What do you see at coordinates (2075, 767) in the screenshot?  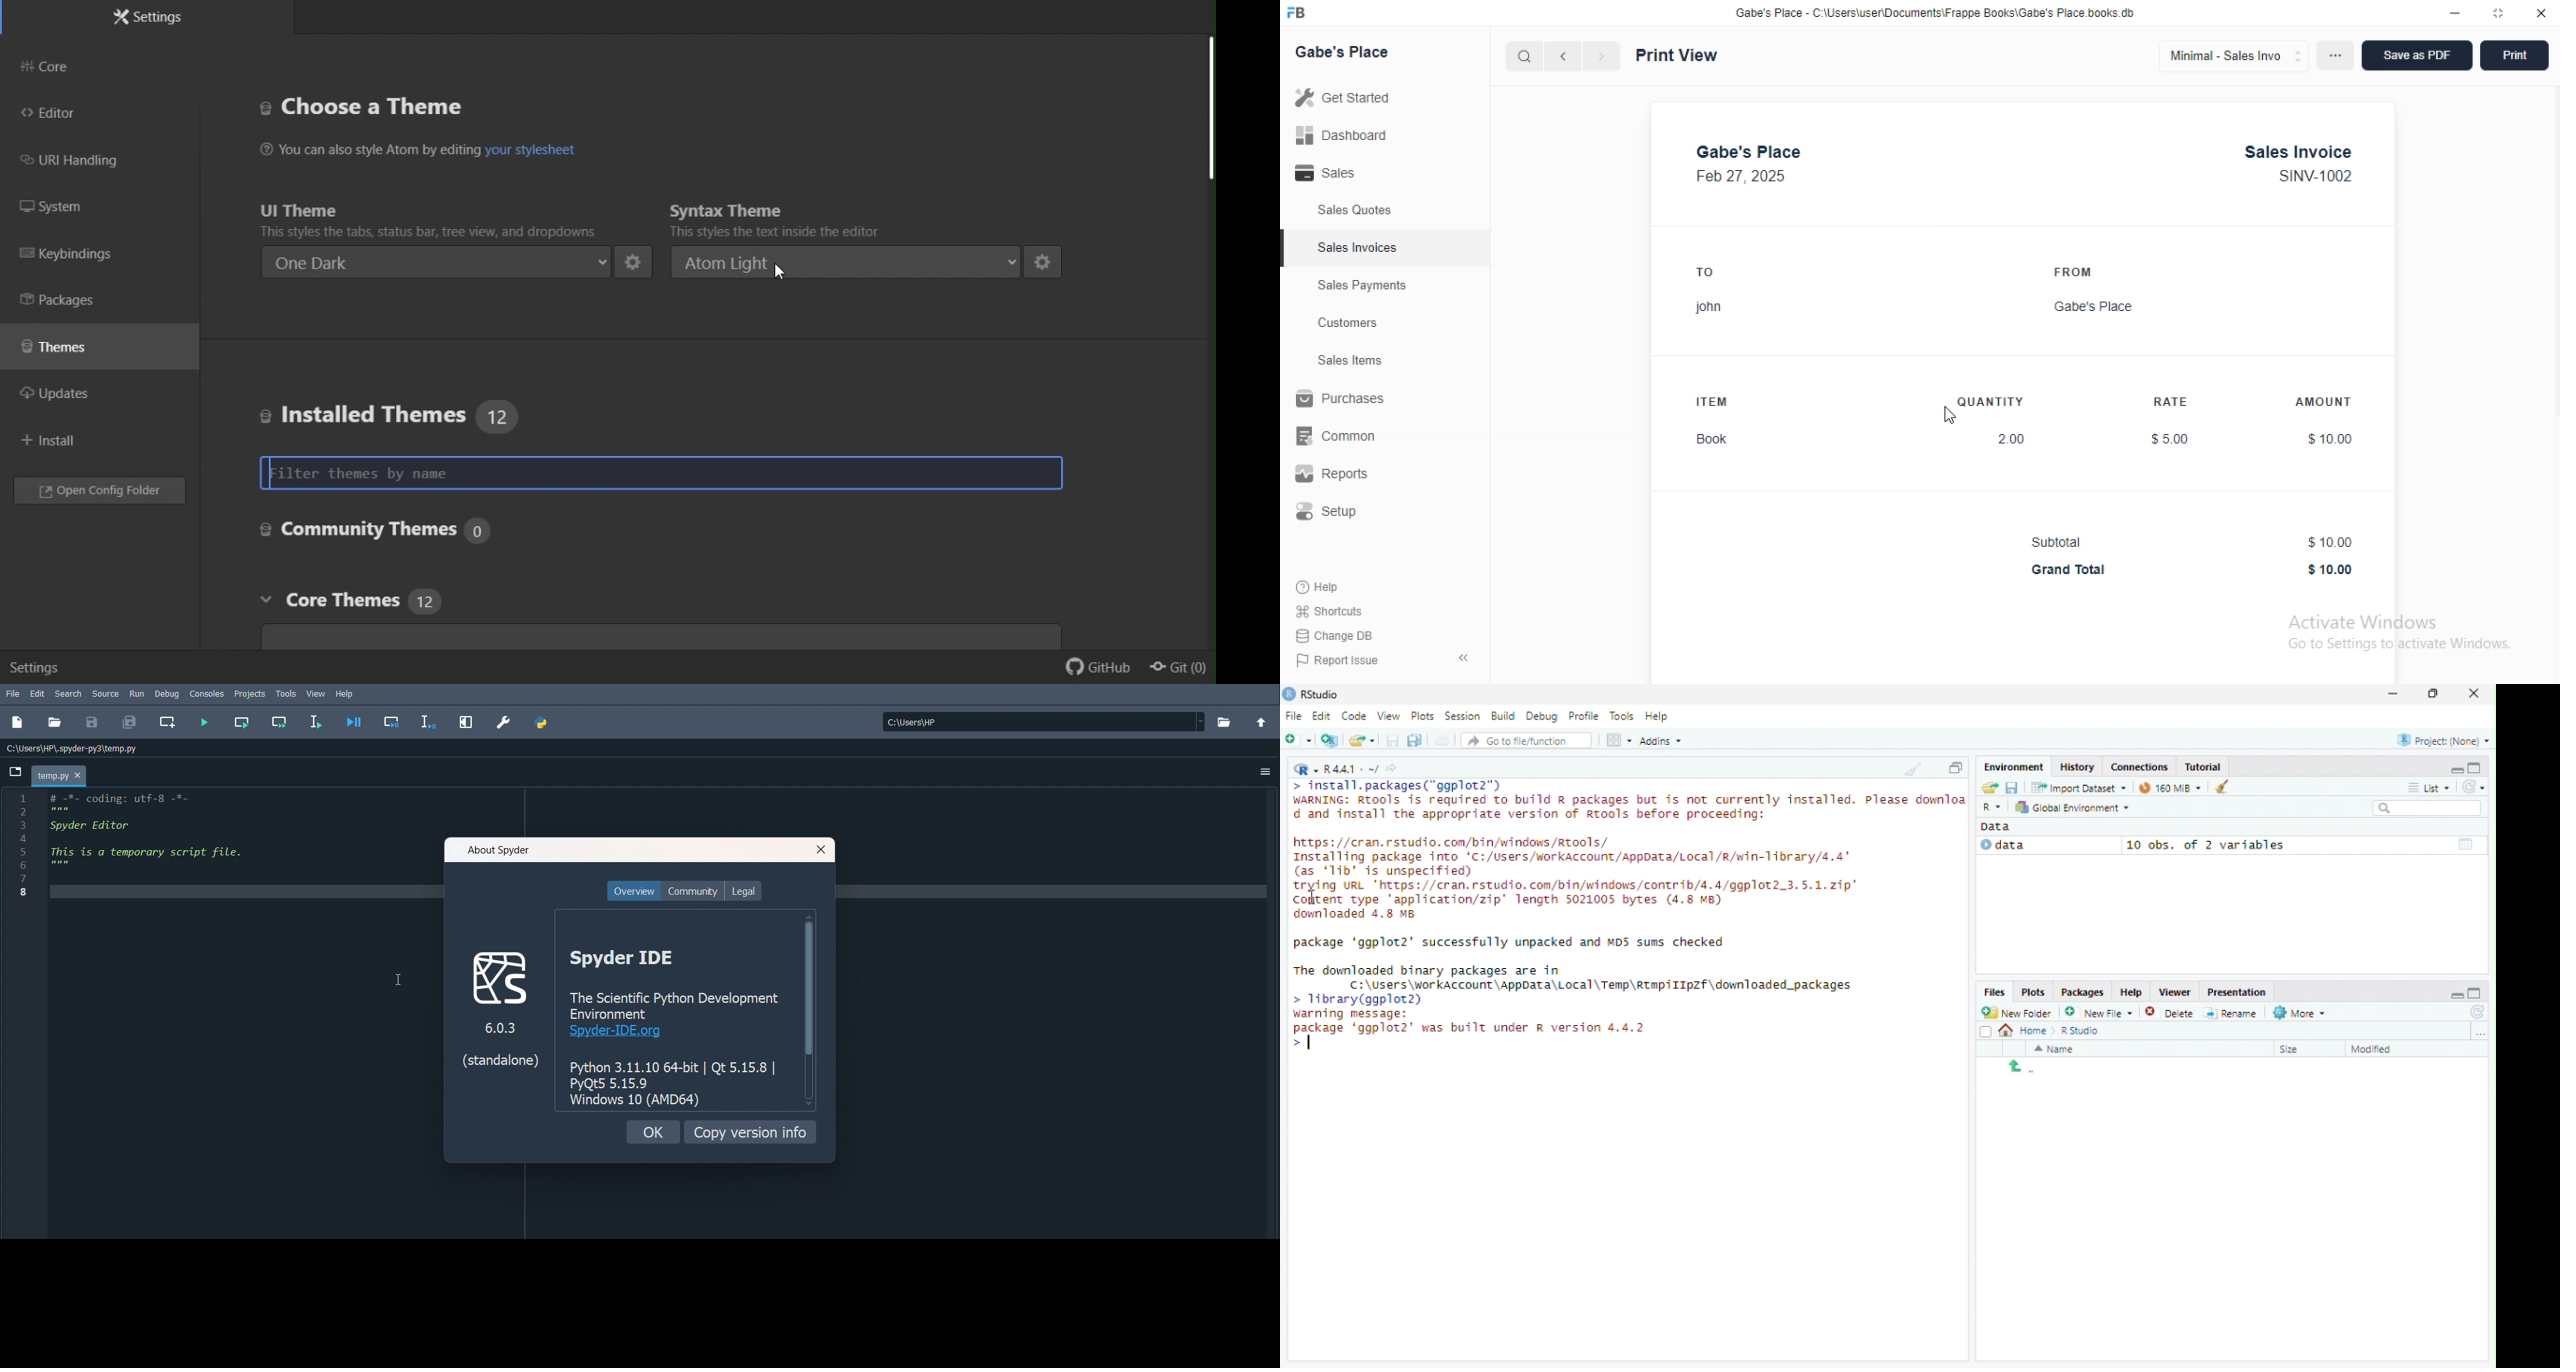 I see `History` at bounding box center [2075, 767].